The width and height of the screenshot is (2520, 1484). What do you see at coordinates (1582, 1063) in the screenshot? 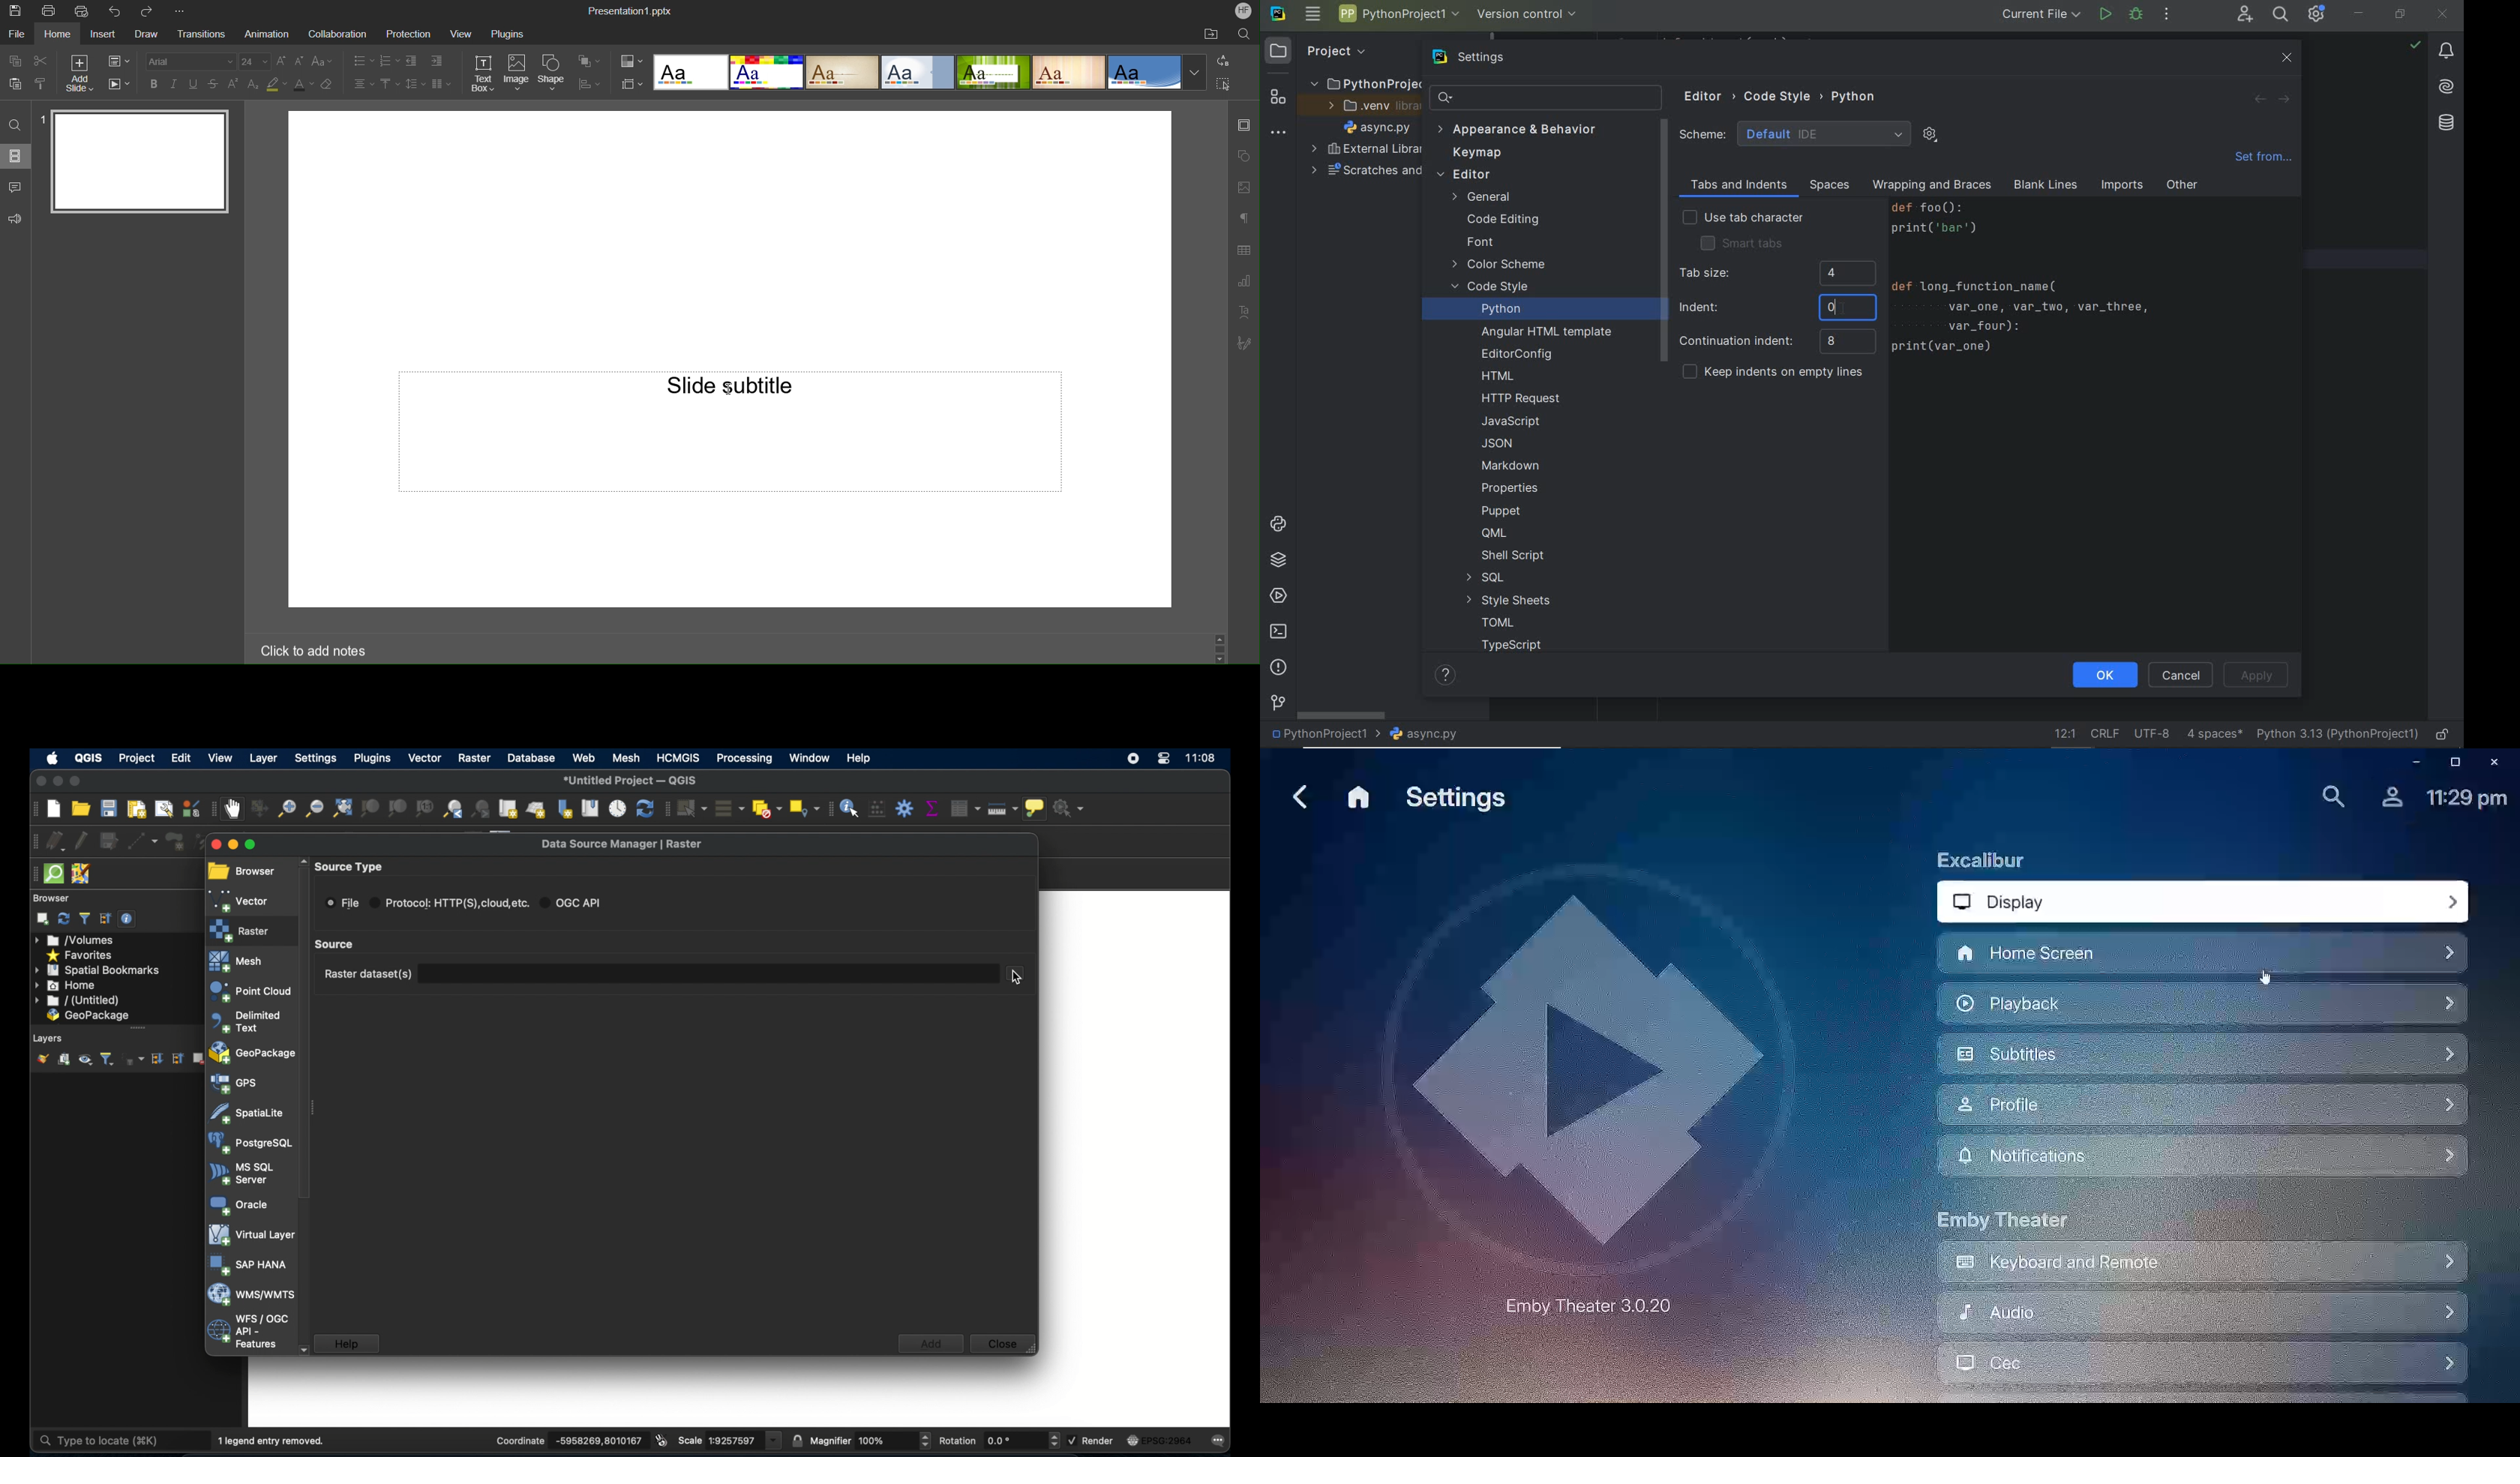
I see `Emby Logo` at bounding box center [1582, 1063].